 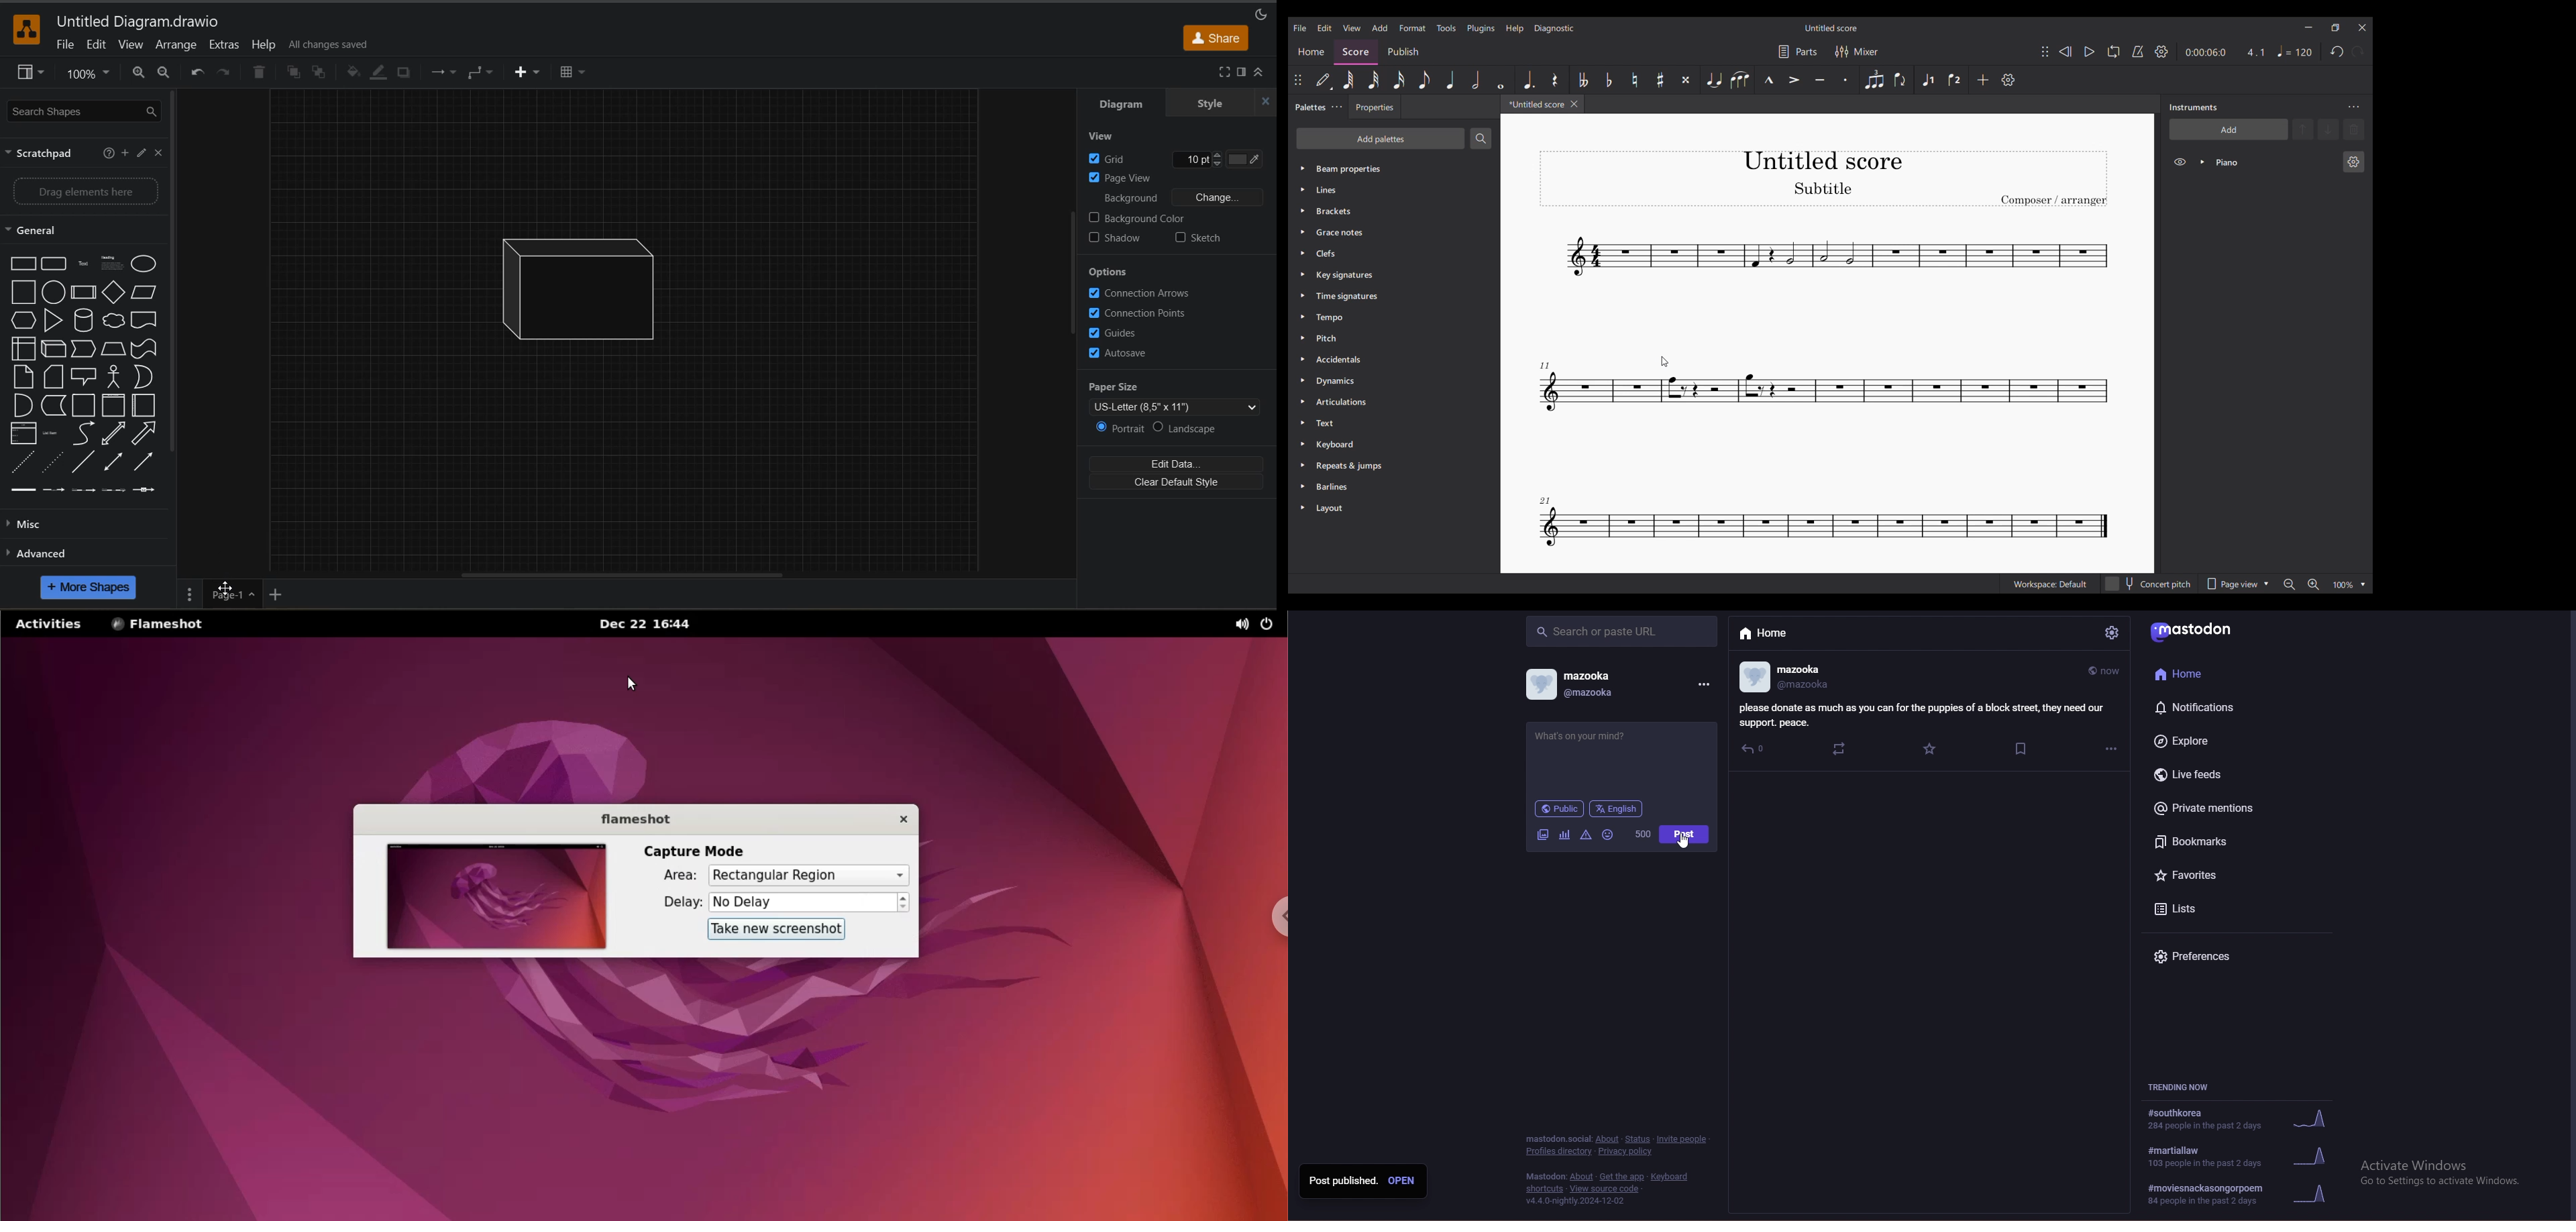 I want to click on @mazooka, so click(x=1601, y=694).